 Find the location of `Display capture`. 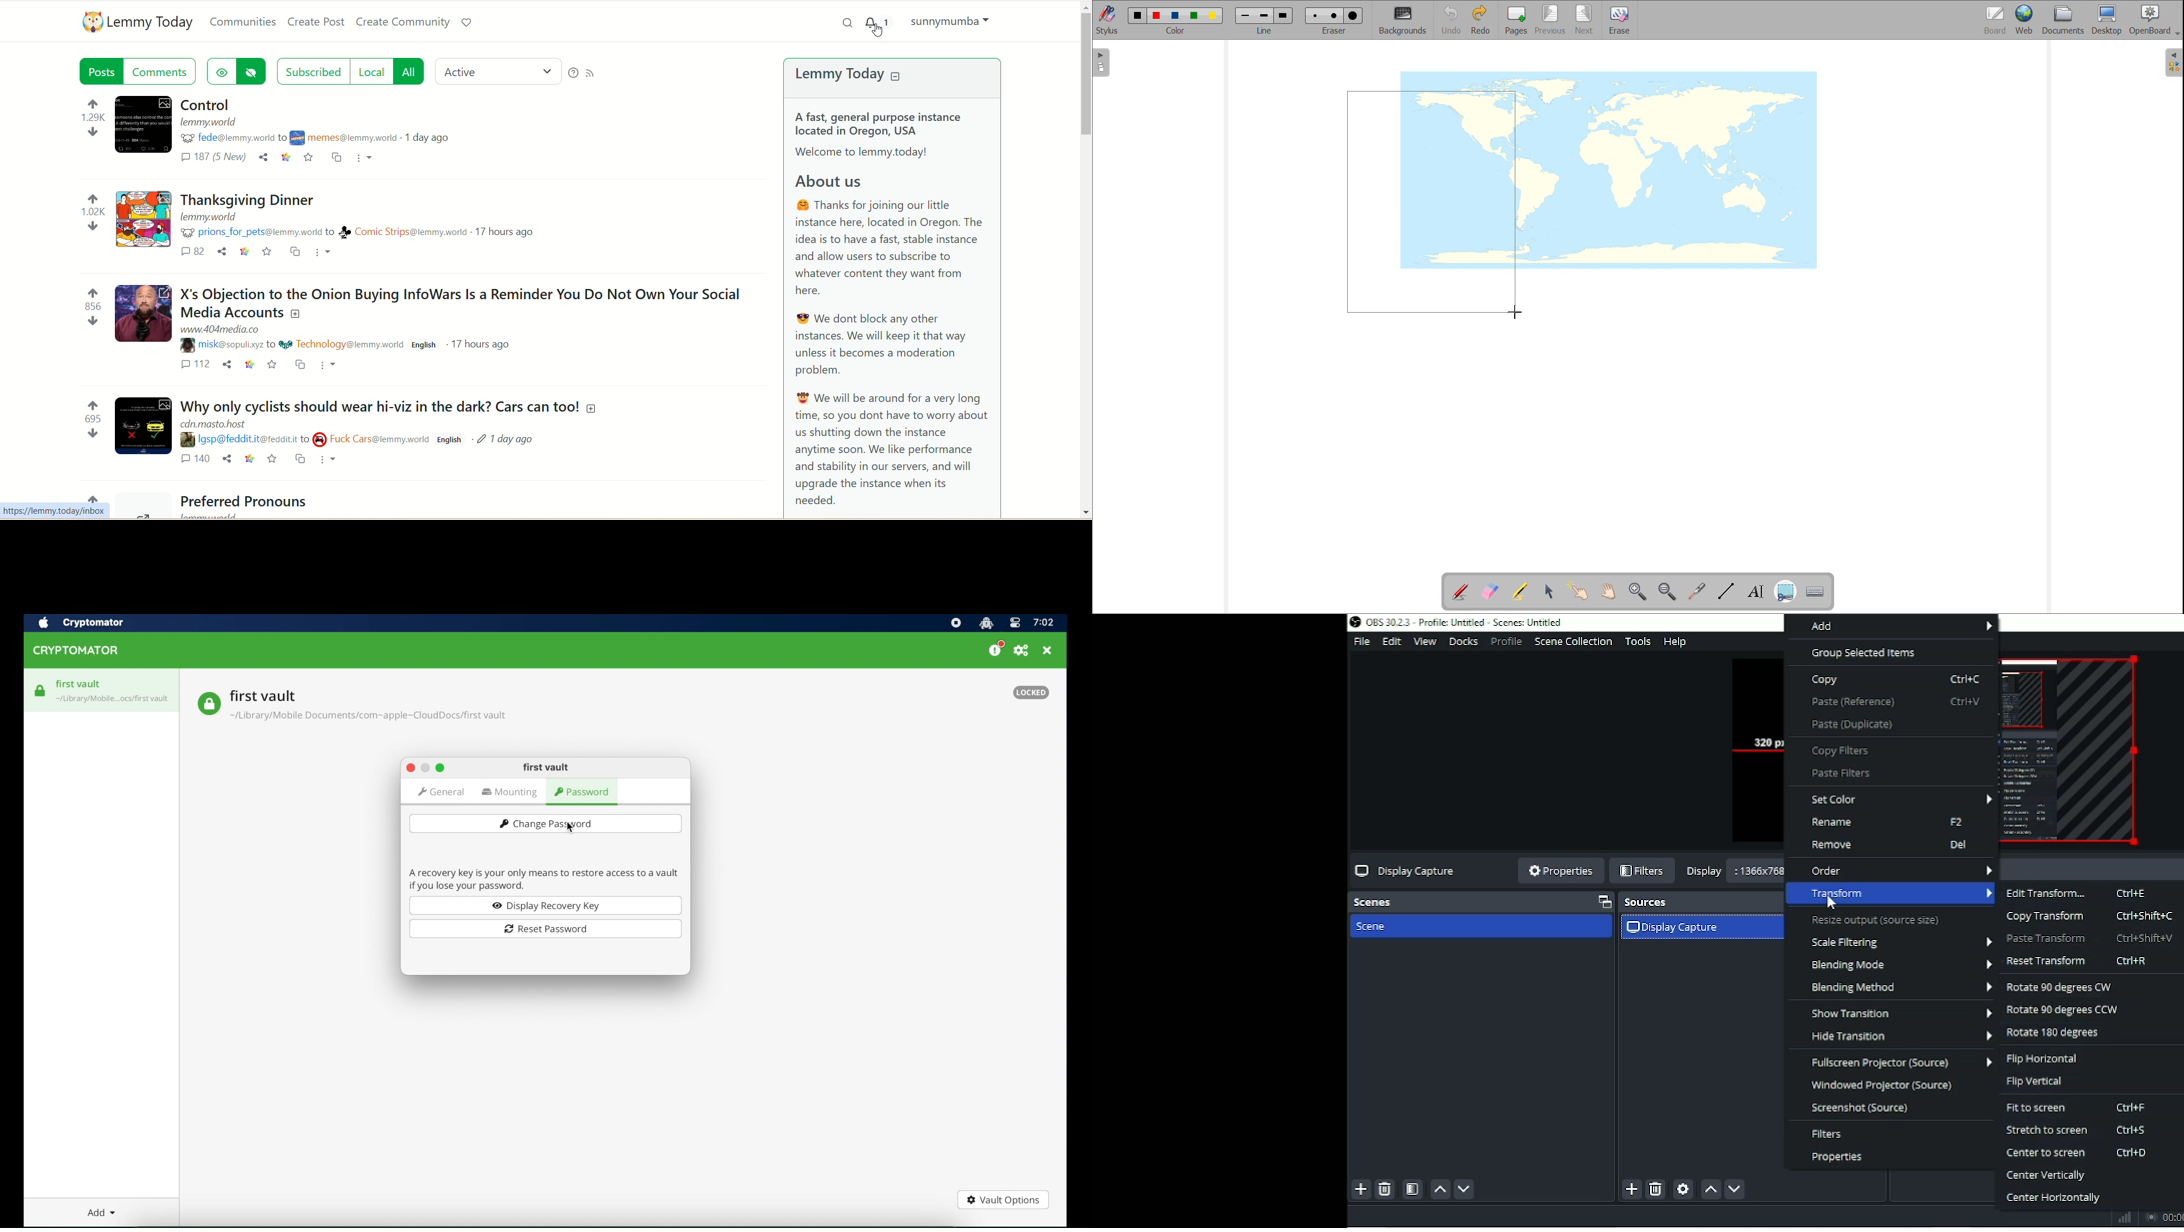

Display capture is located at coordinates (1677, 928).